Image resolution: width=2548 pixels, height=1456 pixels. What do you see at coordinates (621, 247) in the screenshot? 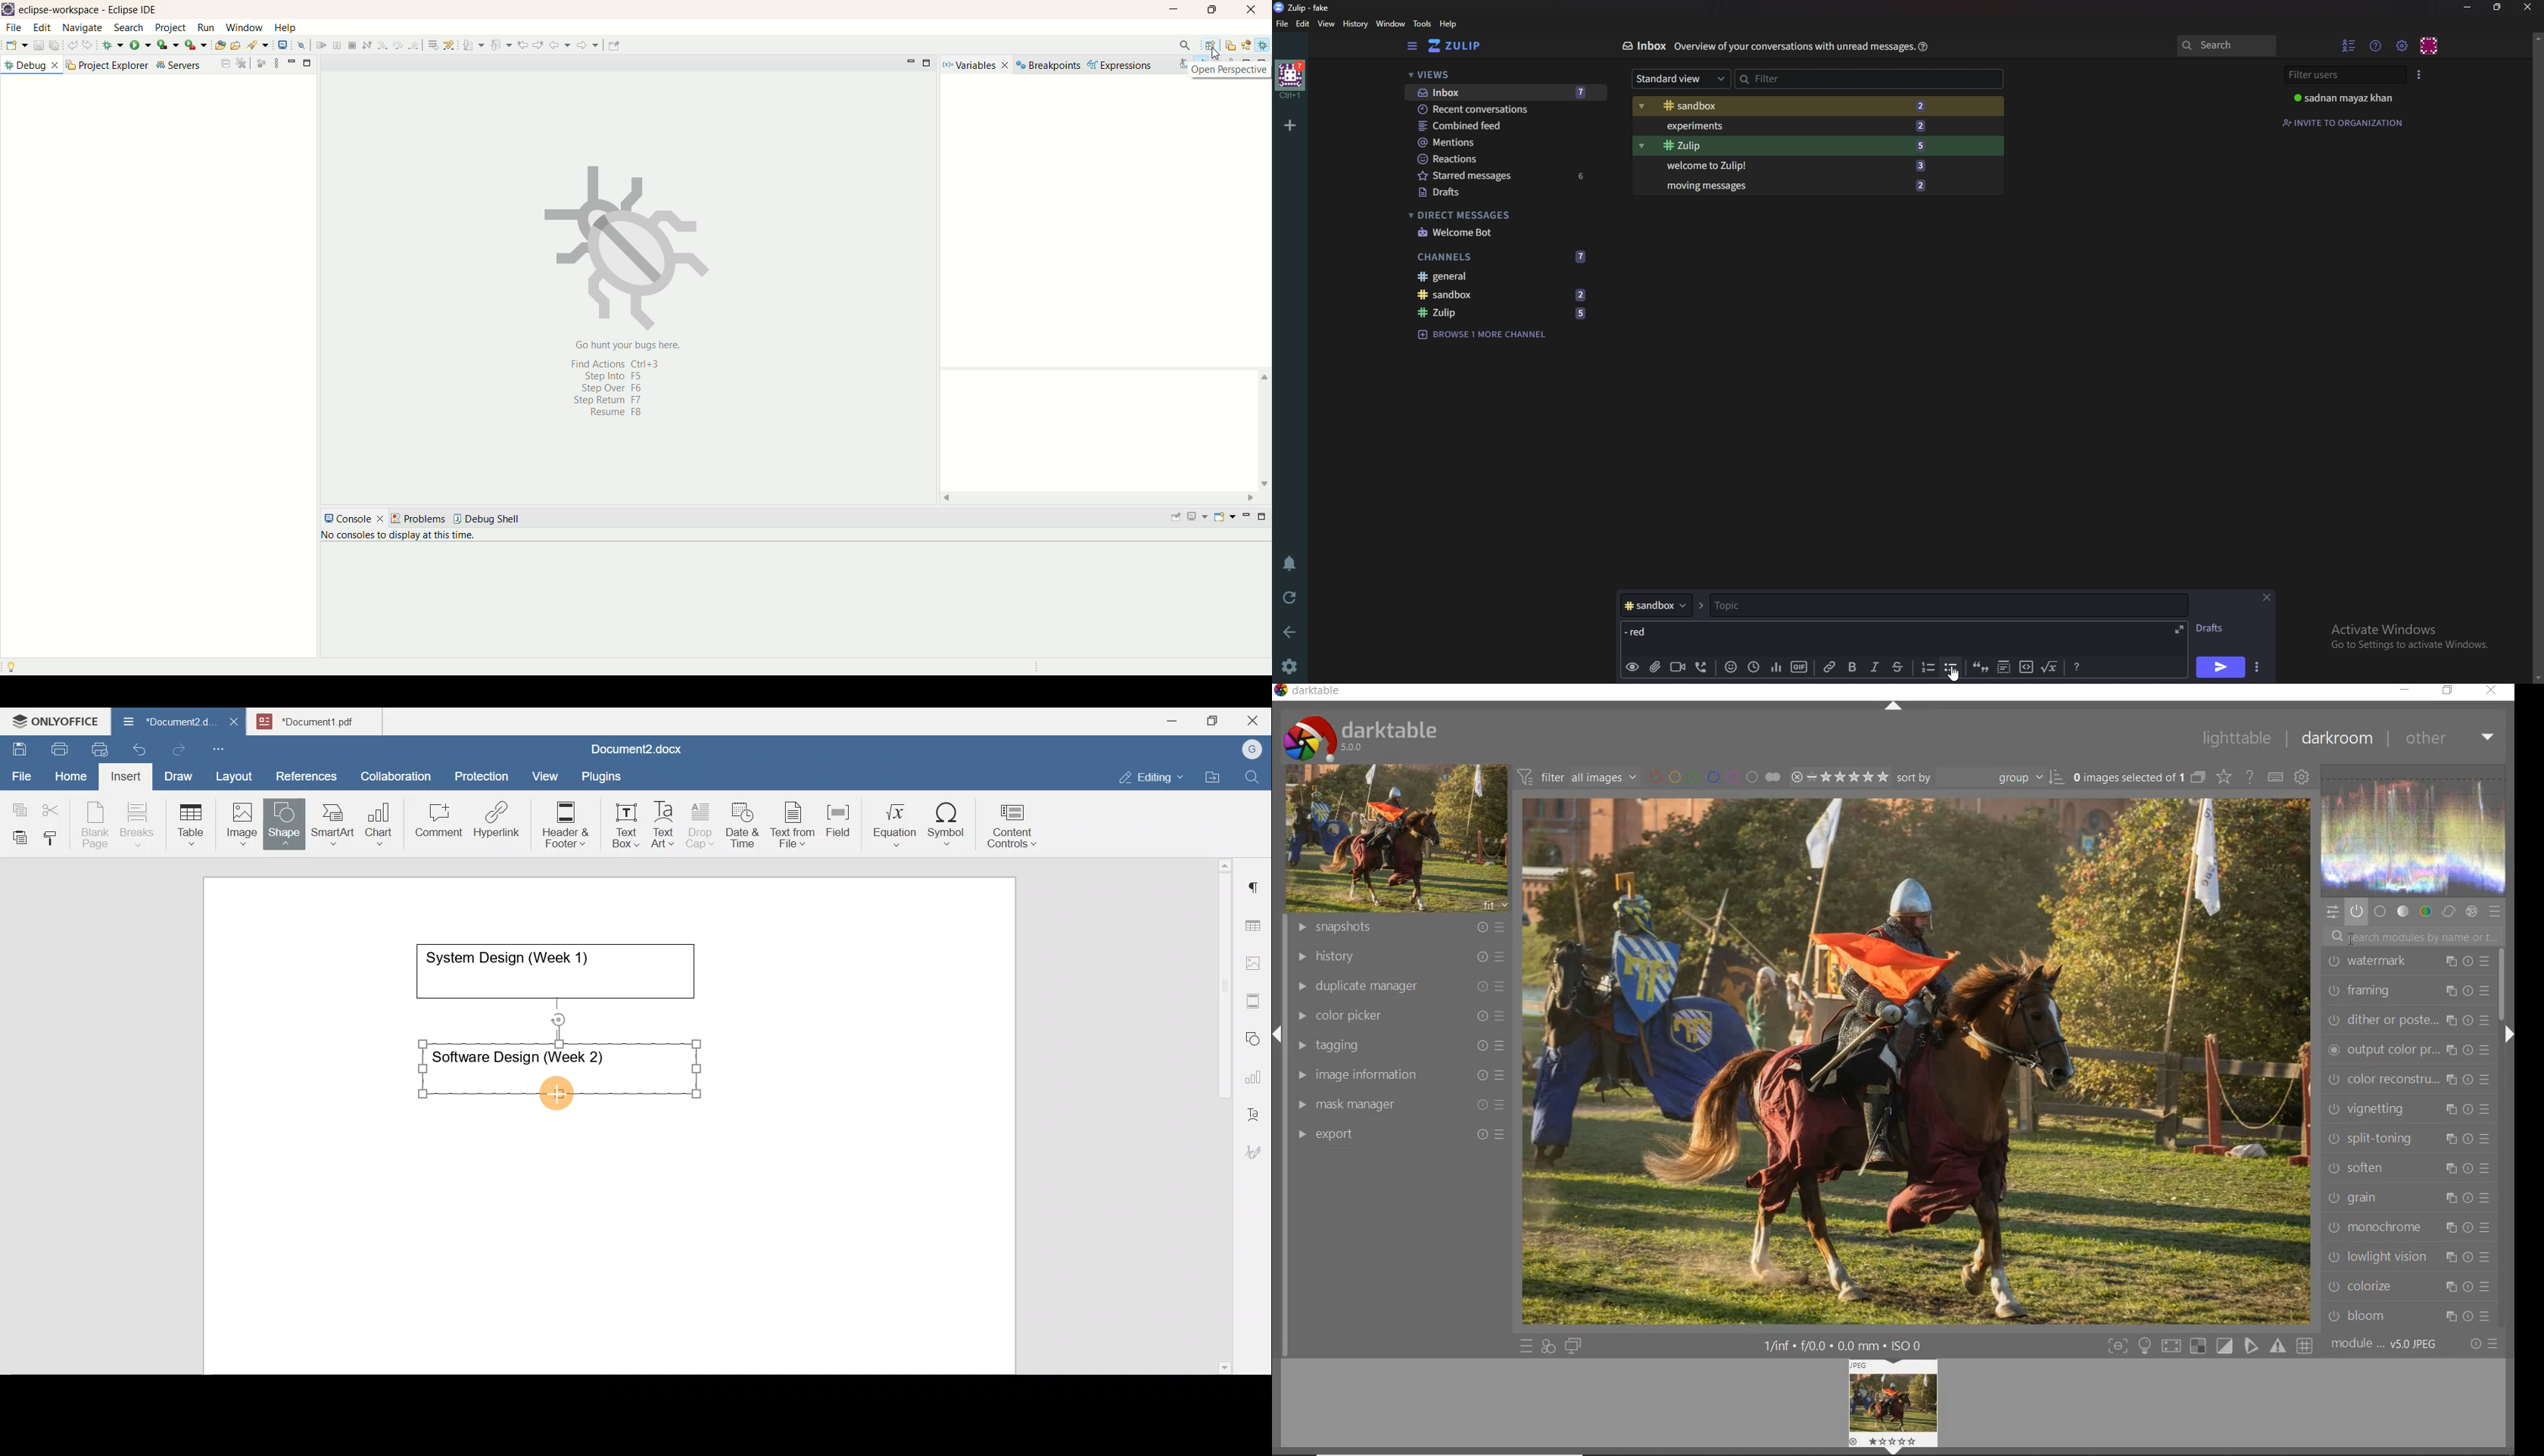
I see `image` at bounding box center [621, 247].